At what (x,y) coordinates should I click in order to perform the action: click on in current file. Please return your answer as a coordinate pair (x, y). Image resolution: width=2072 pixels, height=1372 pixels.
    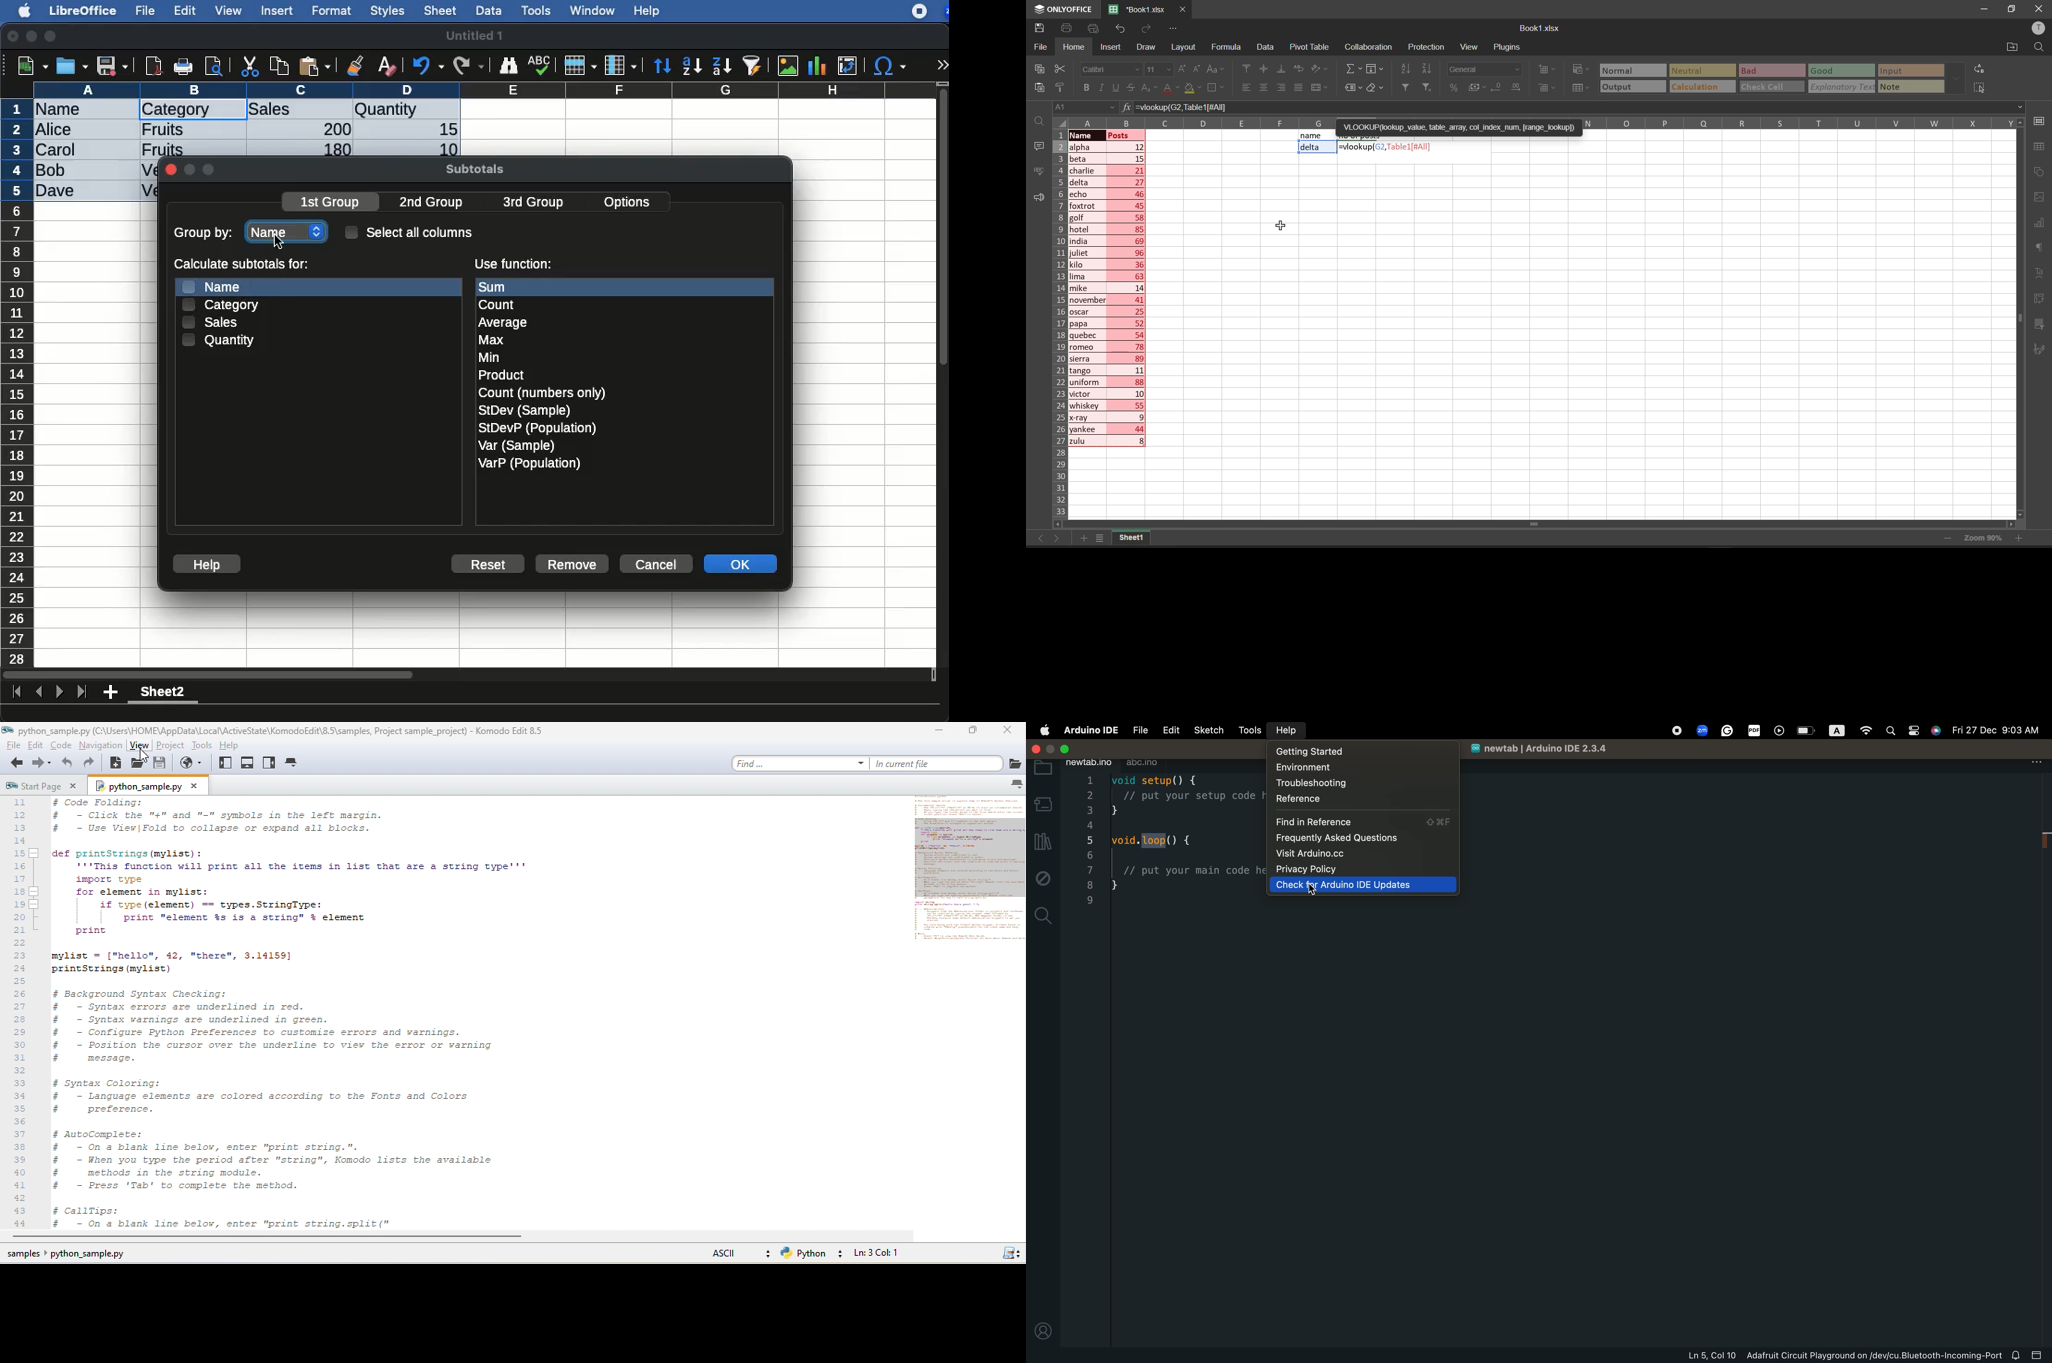
    Looking at the image, I should click on (949, 763).